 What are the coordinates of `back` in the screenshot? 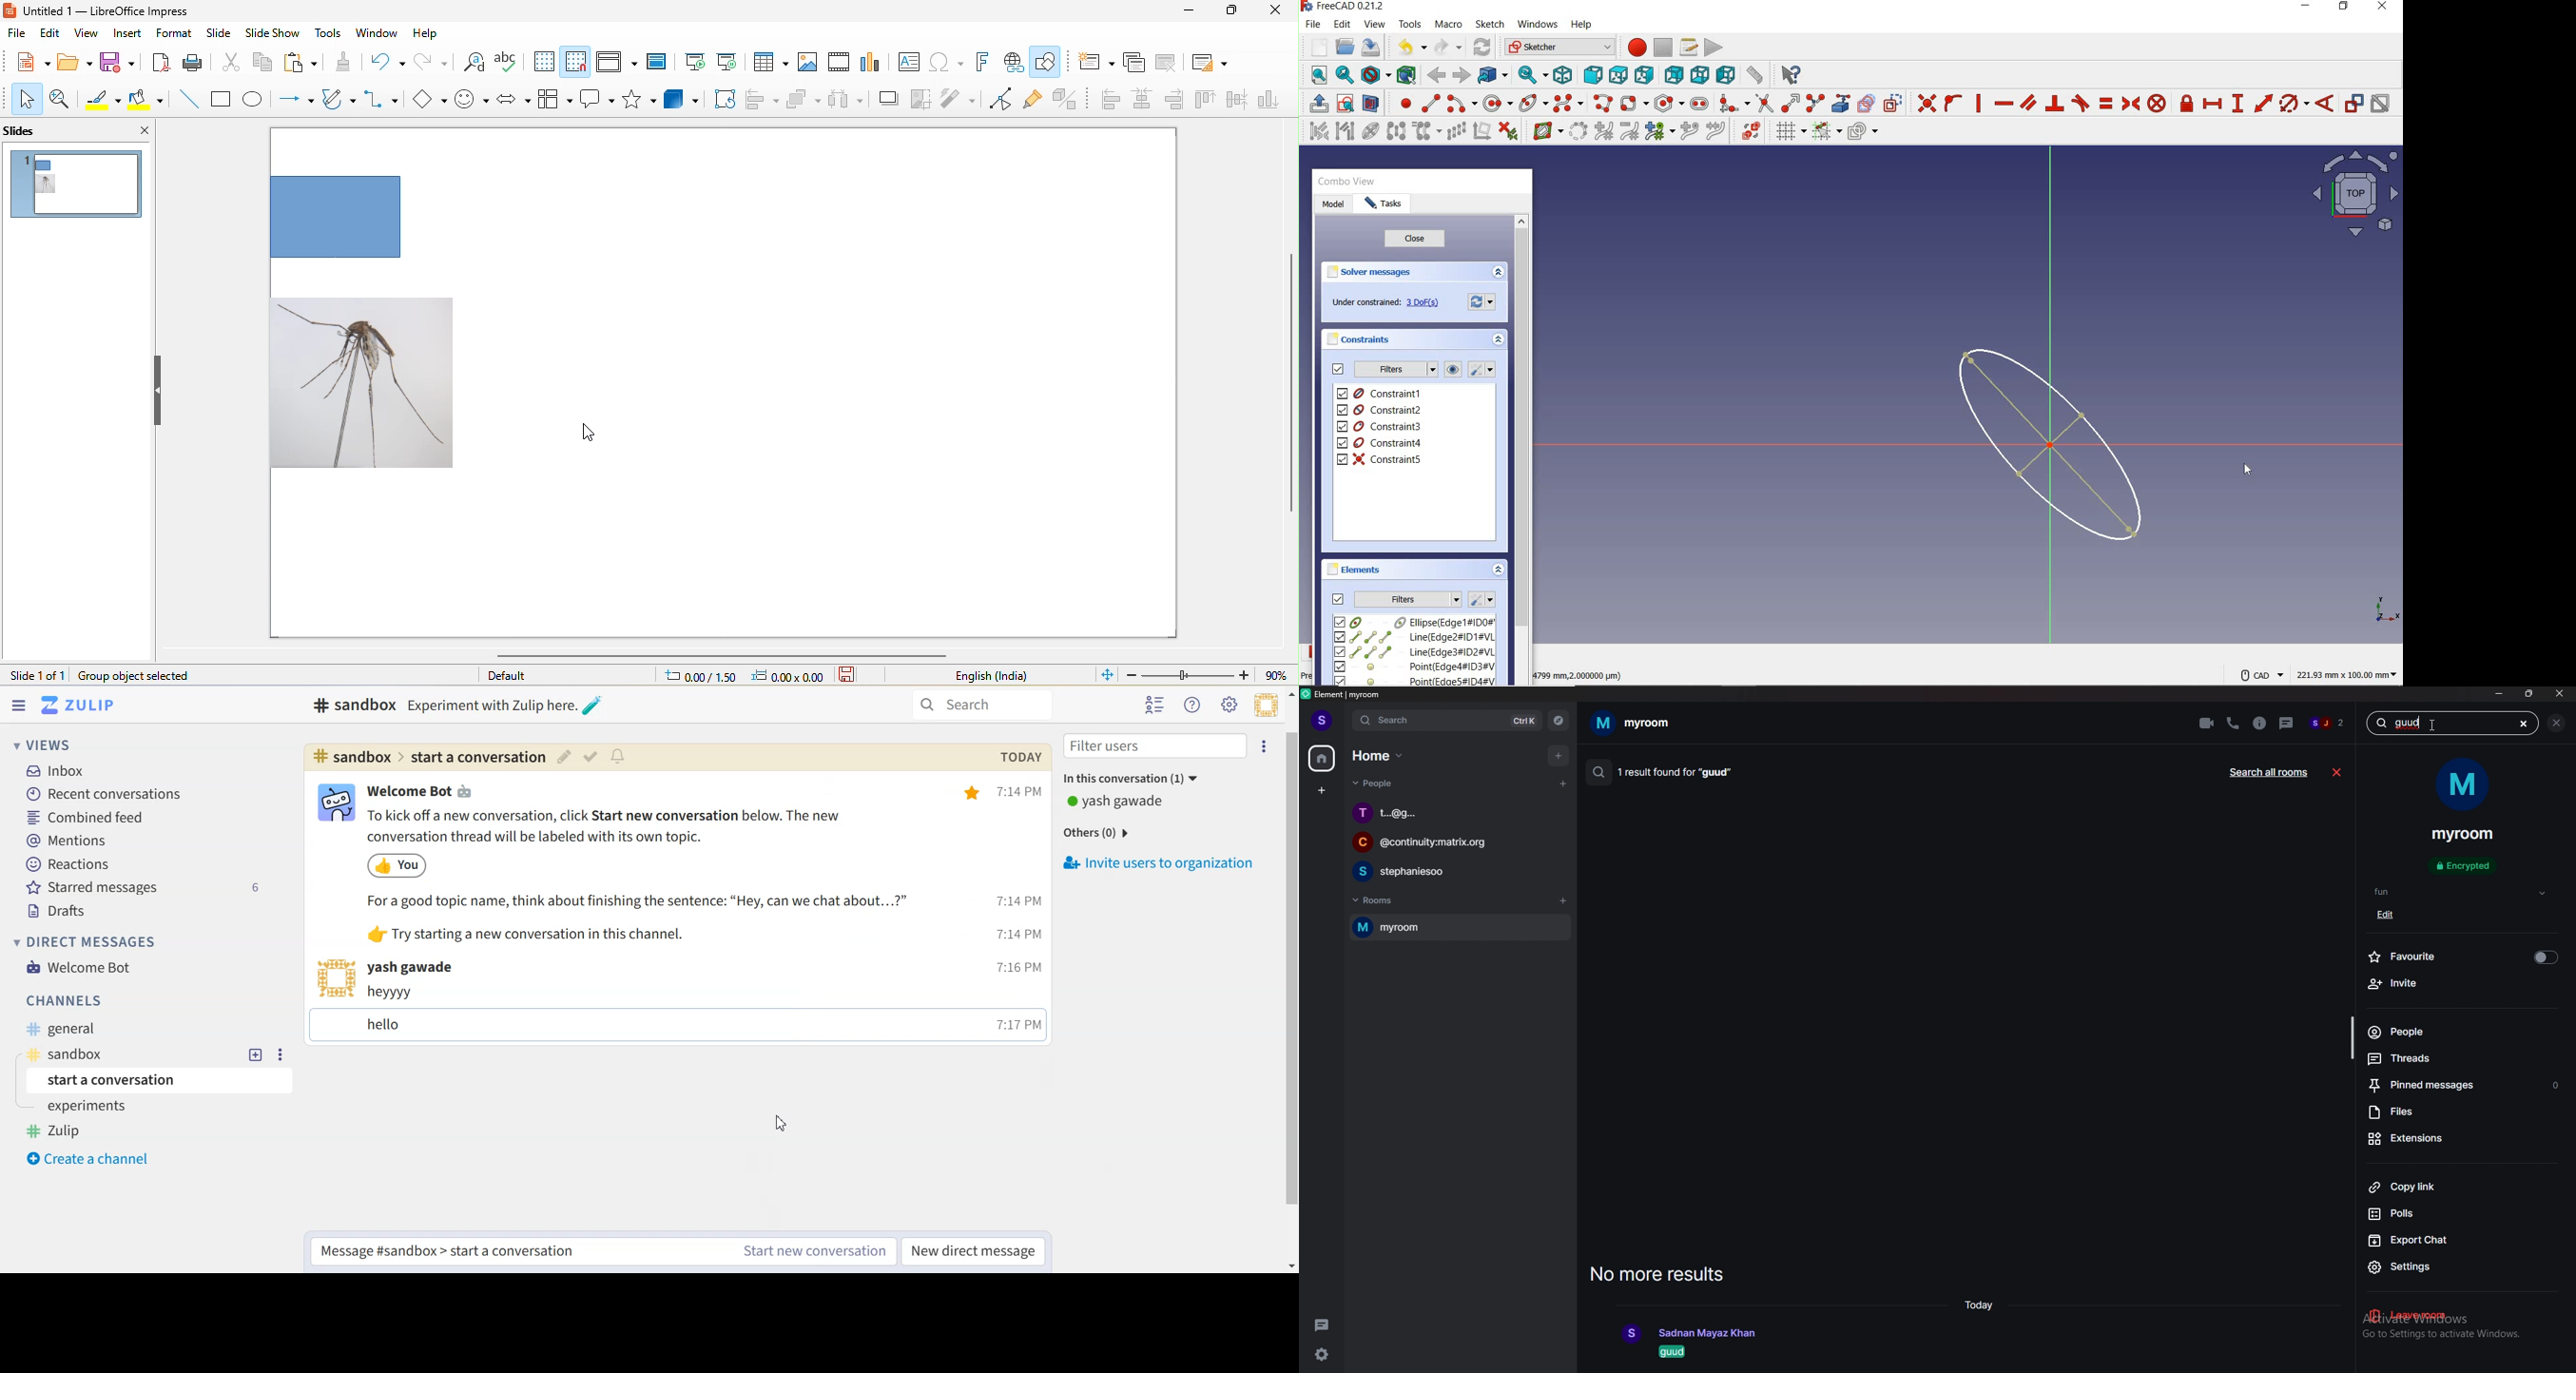 It's located at (1436, 76).